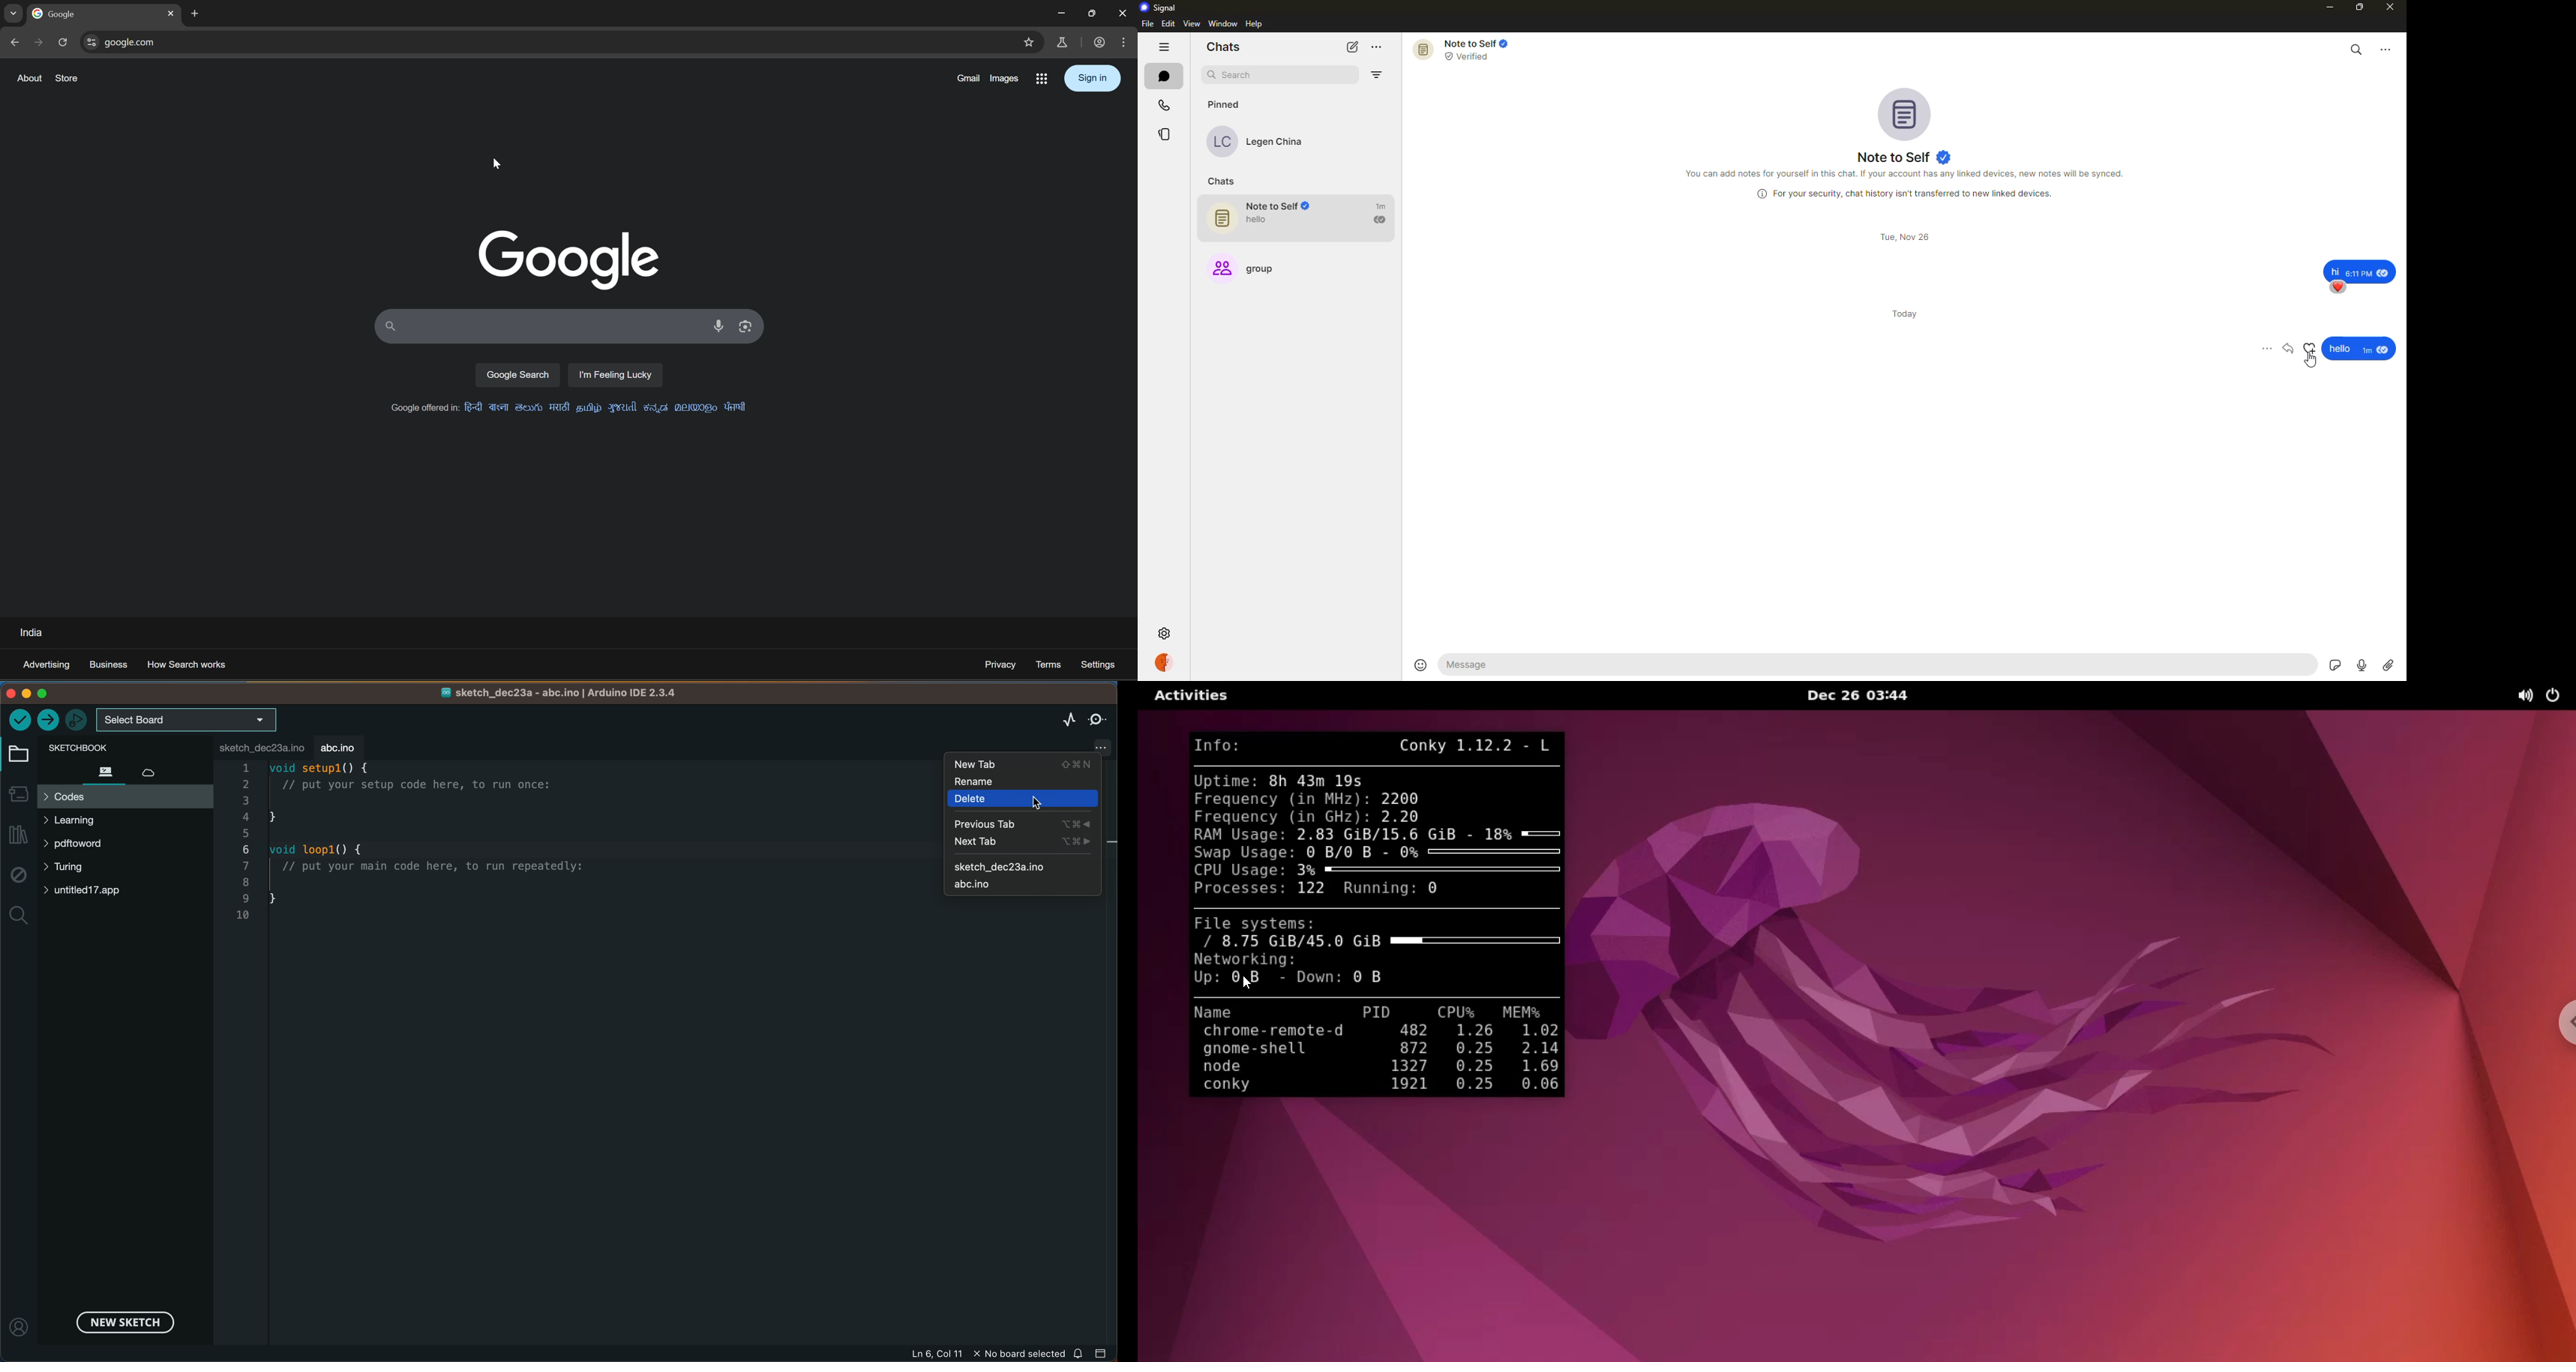 The image size is (2576, 1372). Describe the element at coordinates (16, 43) in the screenshot. I see `previous` at that location.